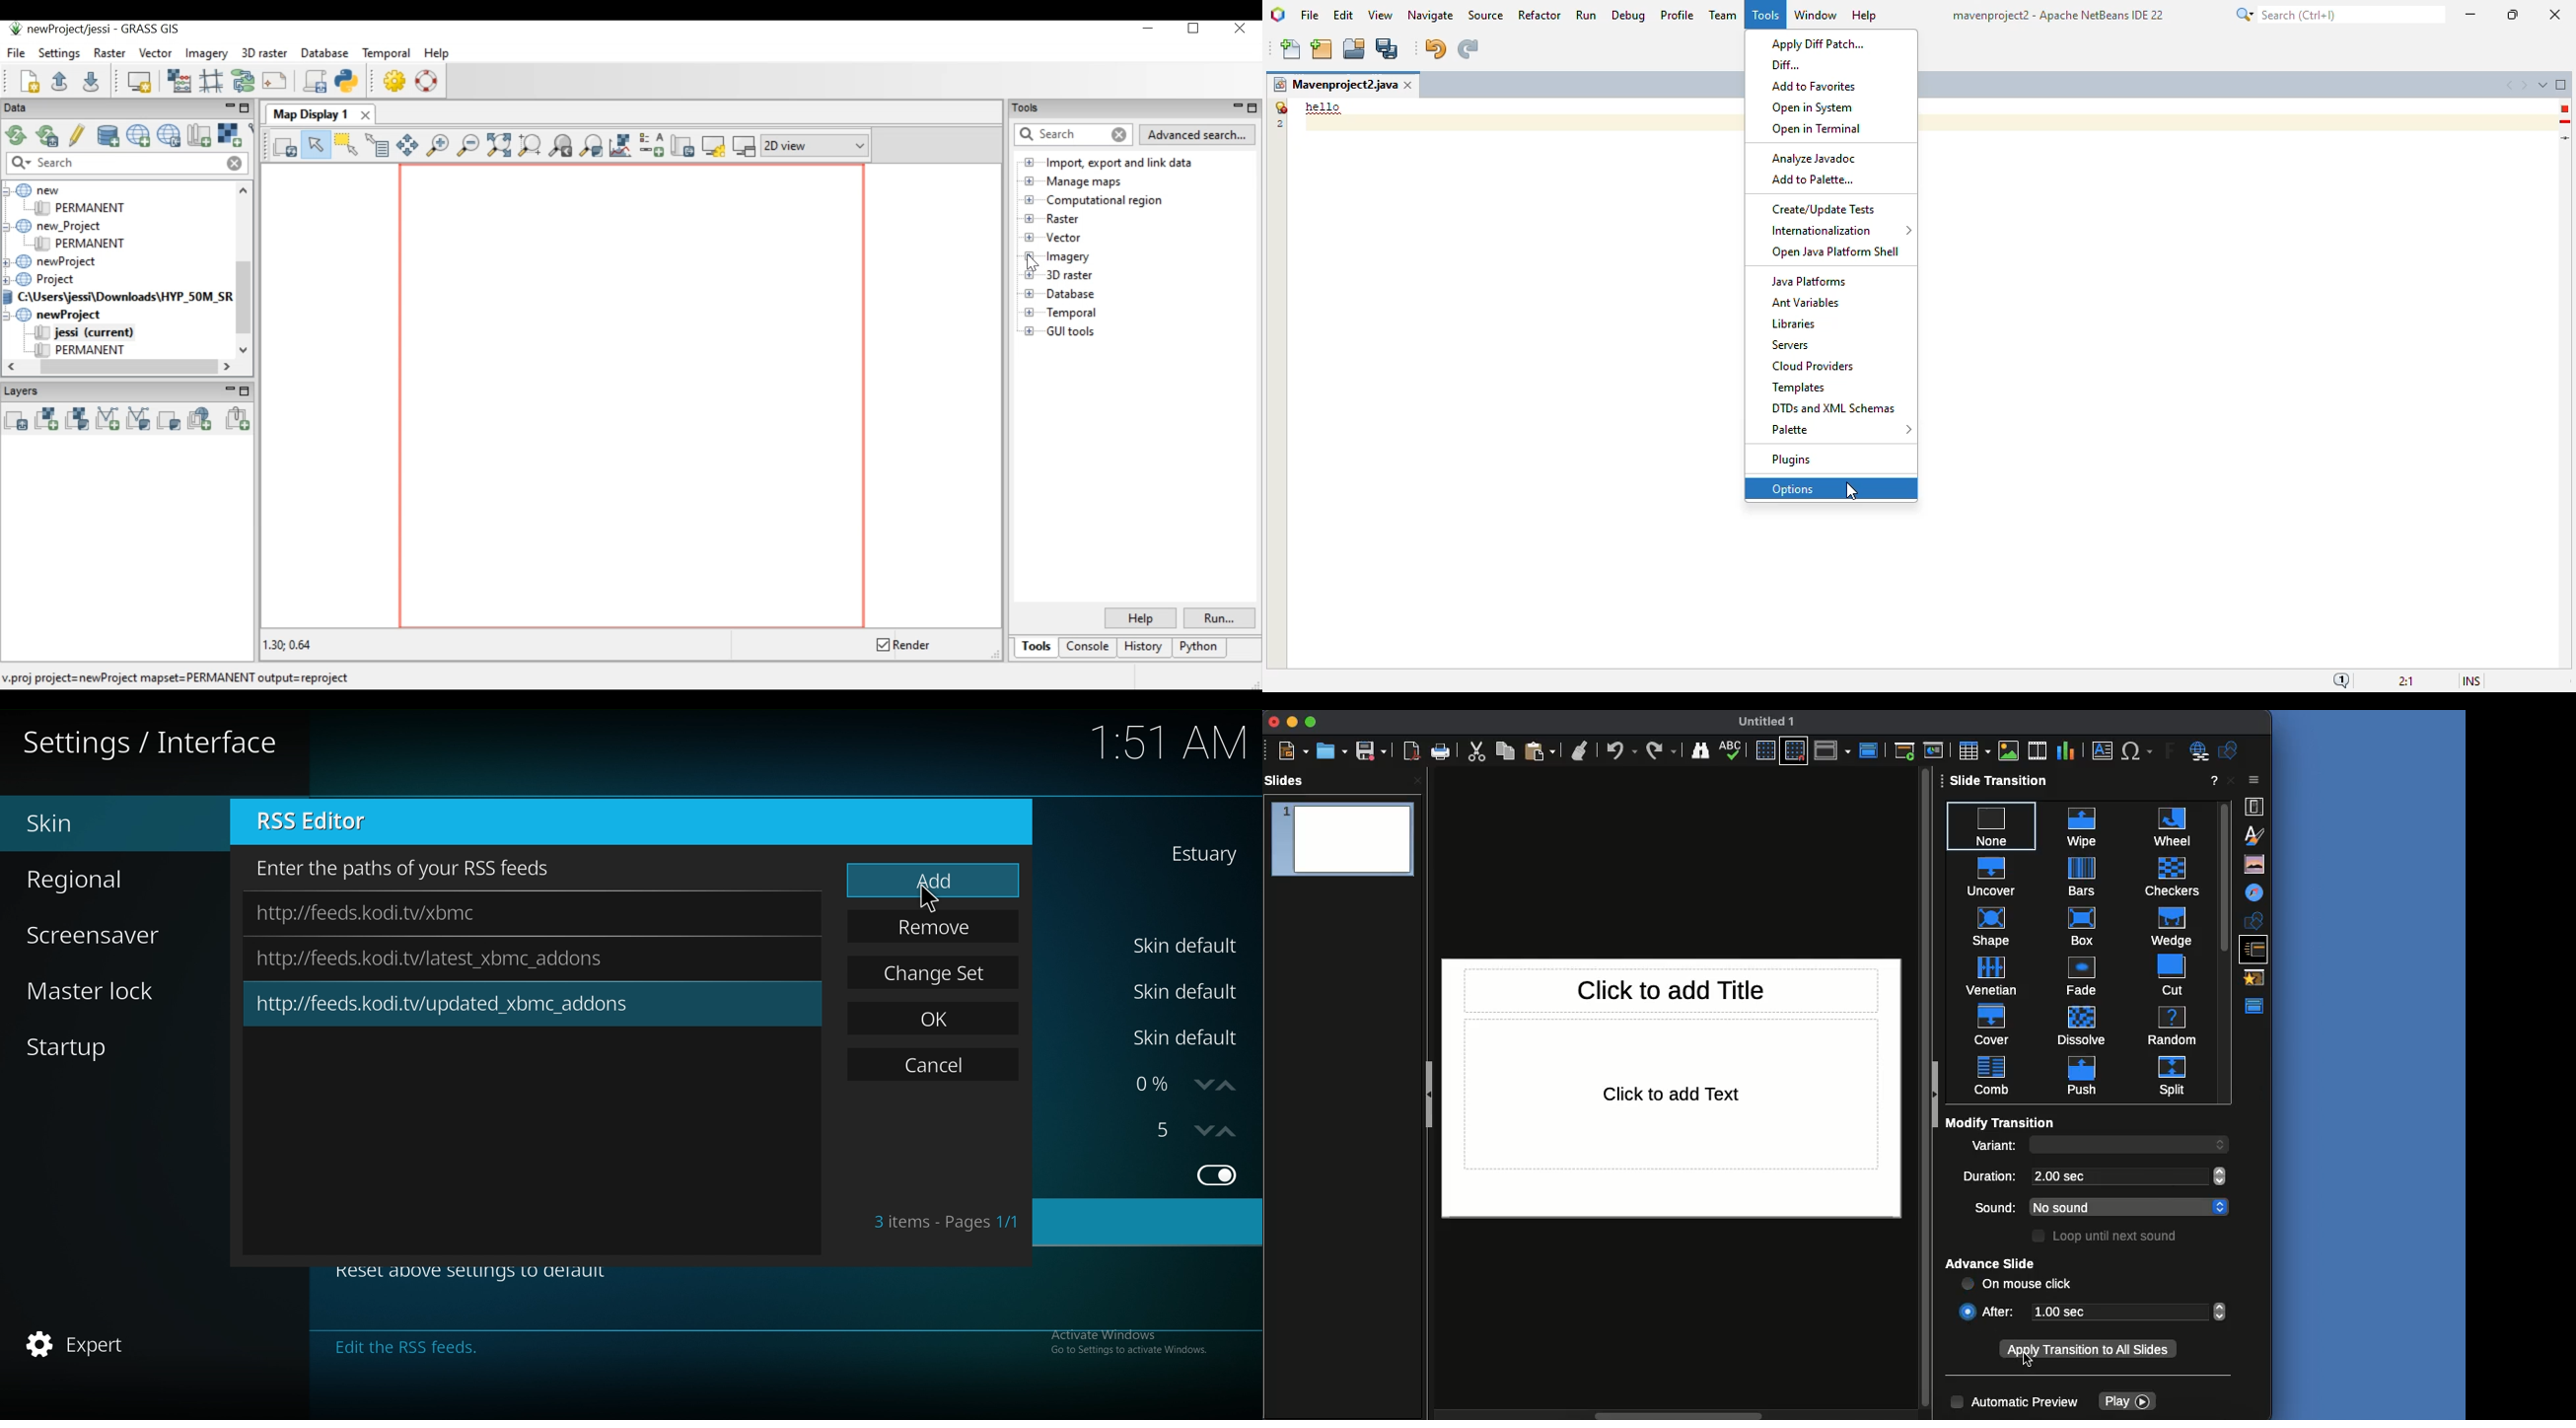  I want to click on startup, so click(91, 1051).